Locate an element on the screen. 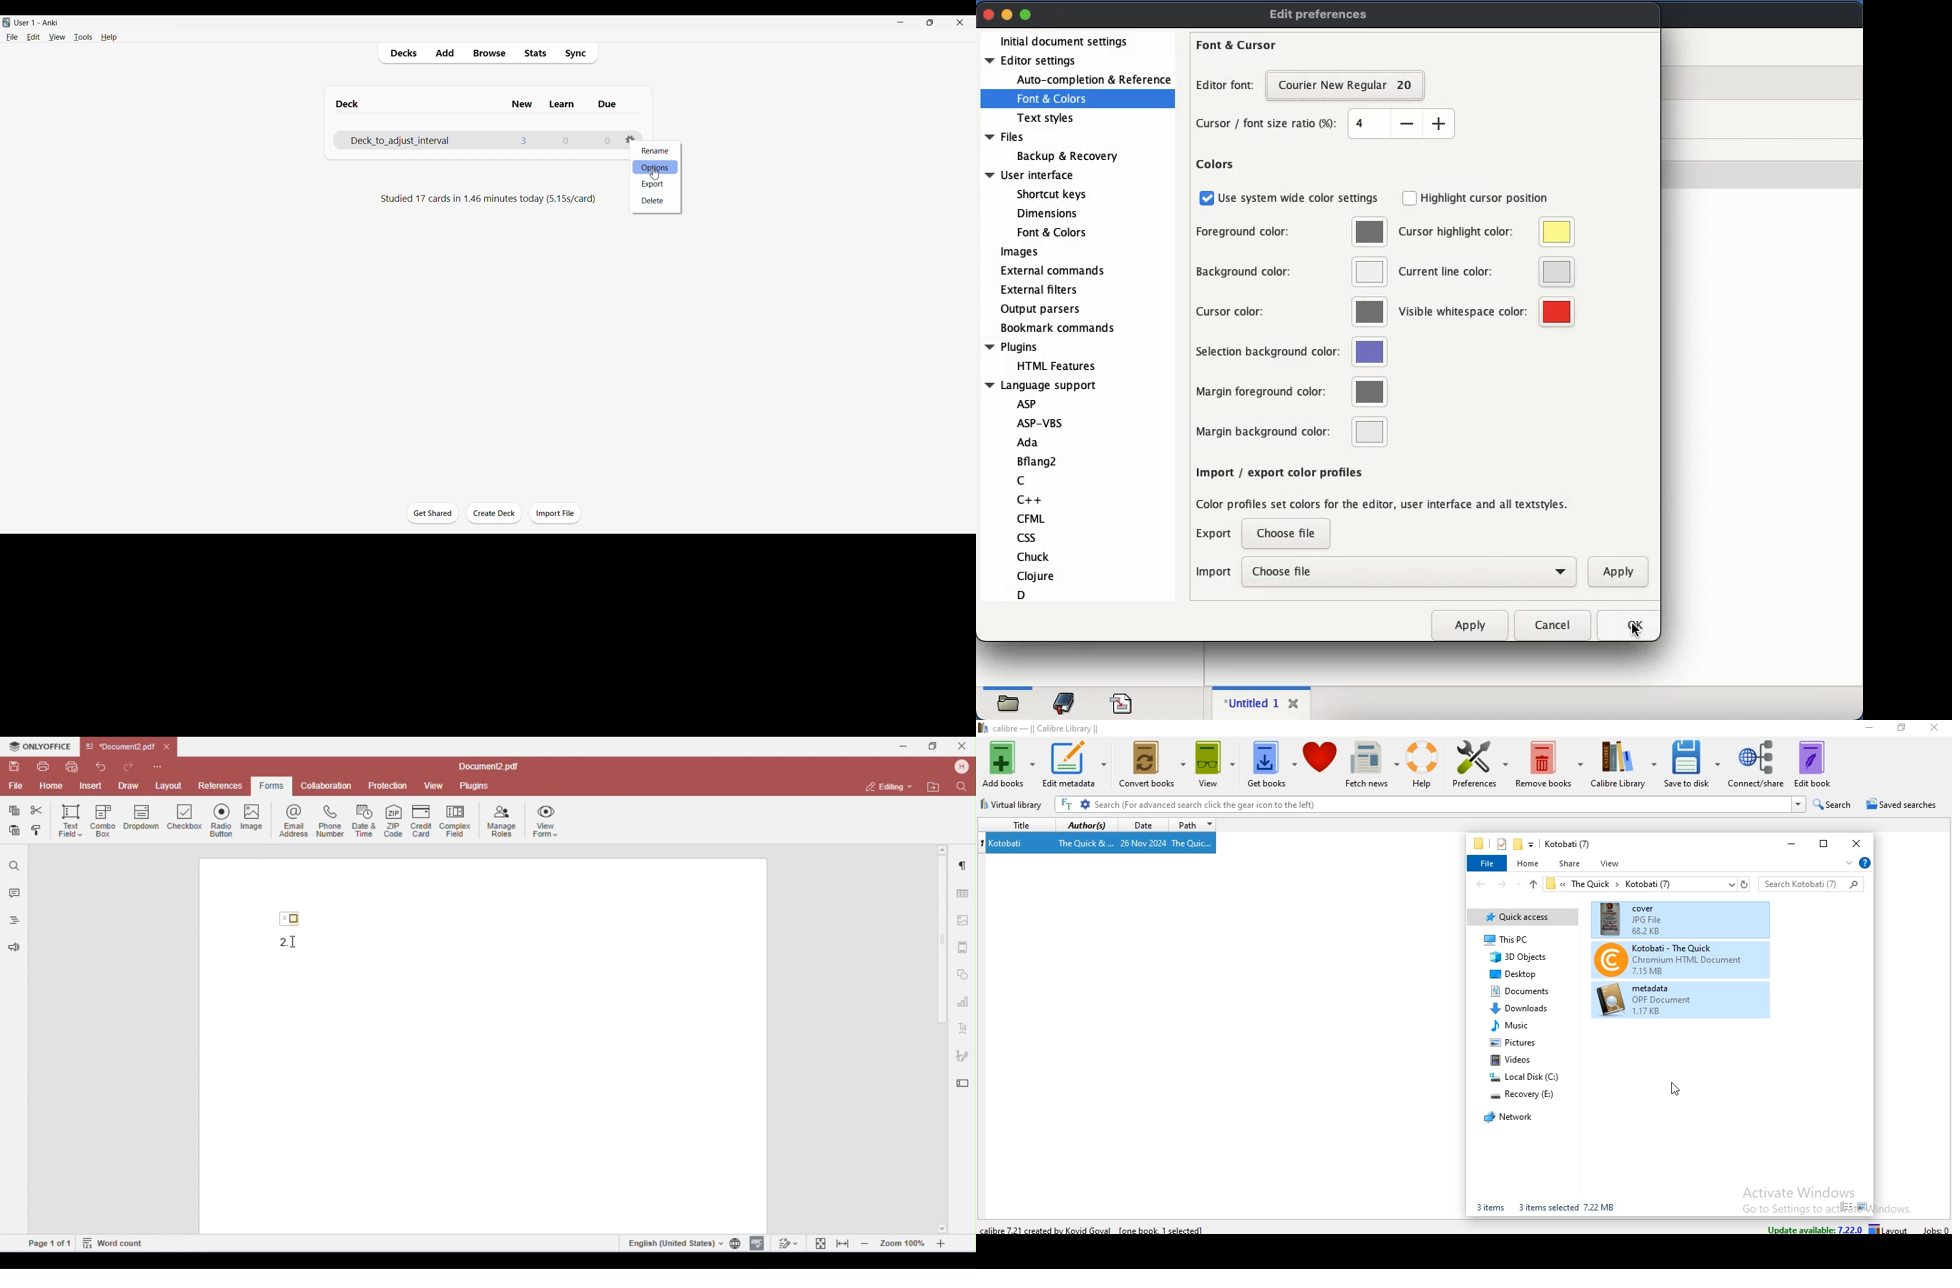  jobs: 0 is located at coordinates (1936, 1228).